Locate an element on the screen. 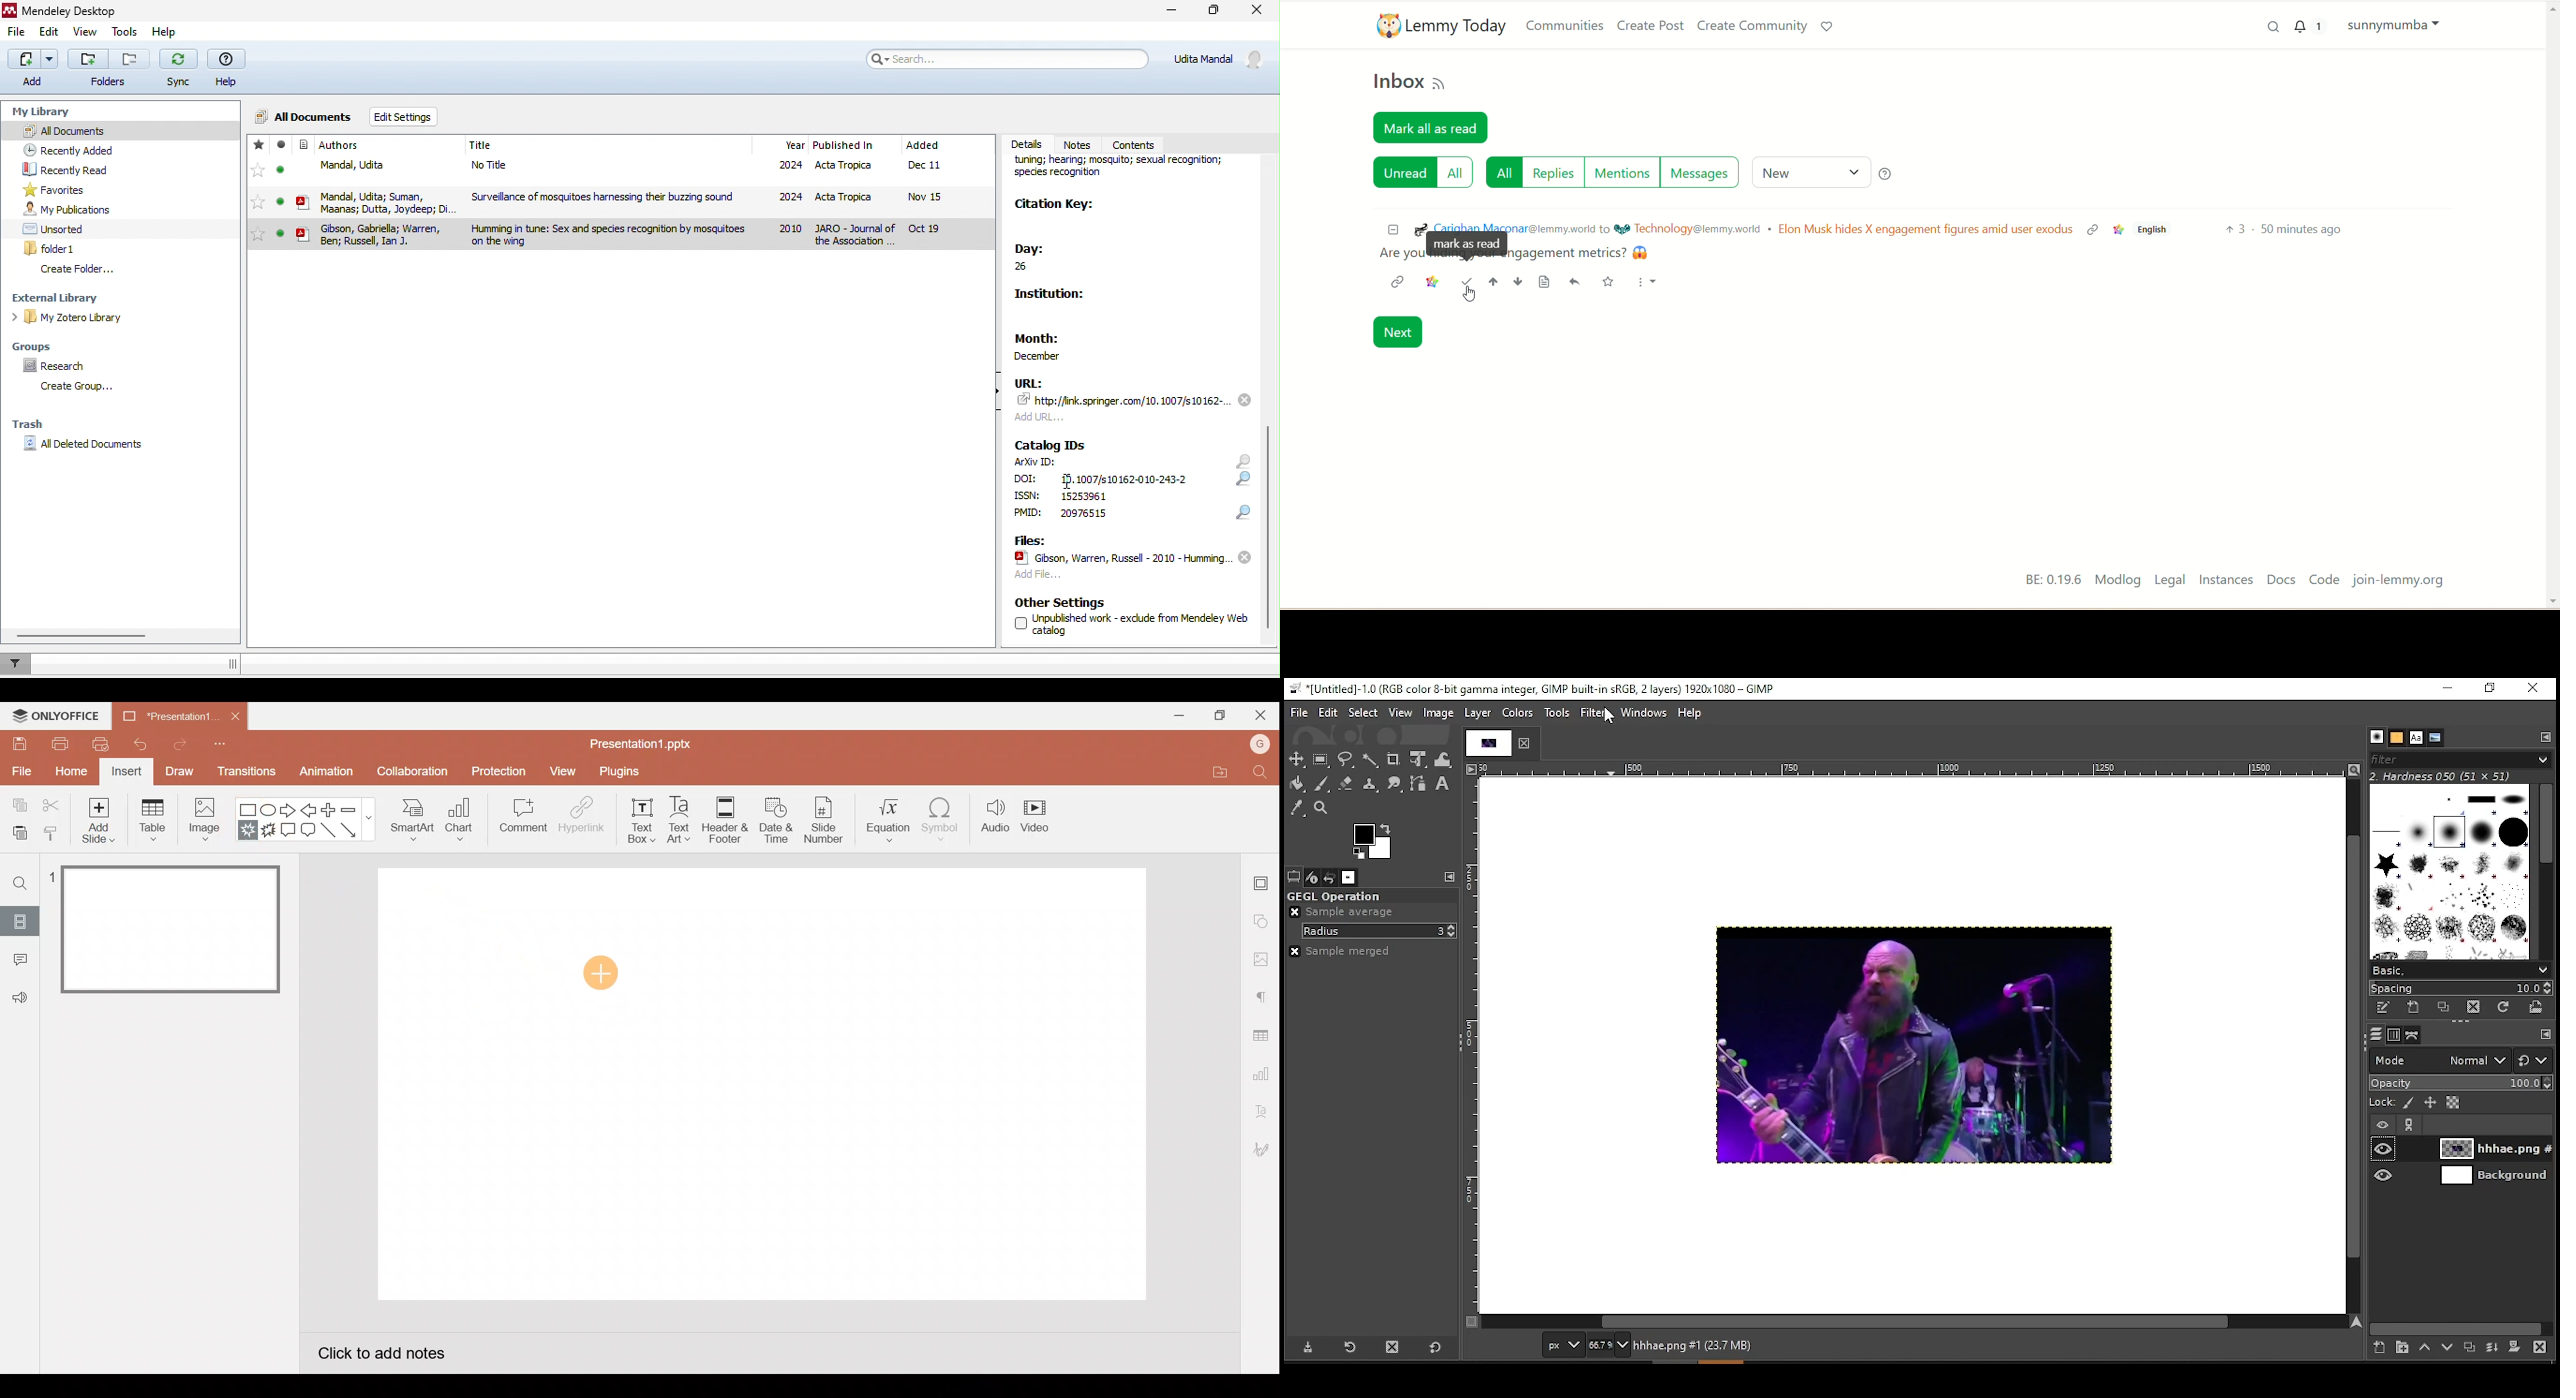 This screenshot has width=2576, height=1400. merge layer is located at coordinates (2492, 1348).